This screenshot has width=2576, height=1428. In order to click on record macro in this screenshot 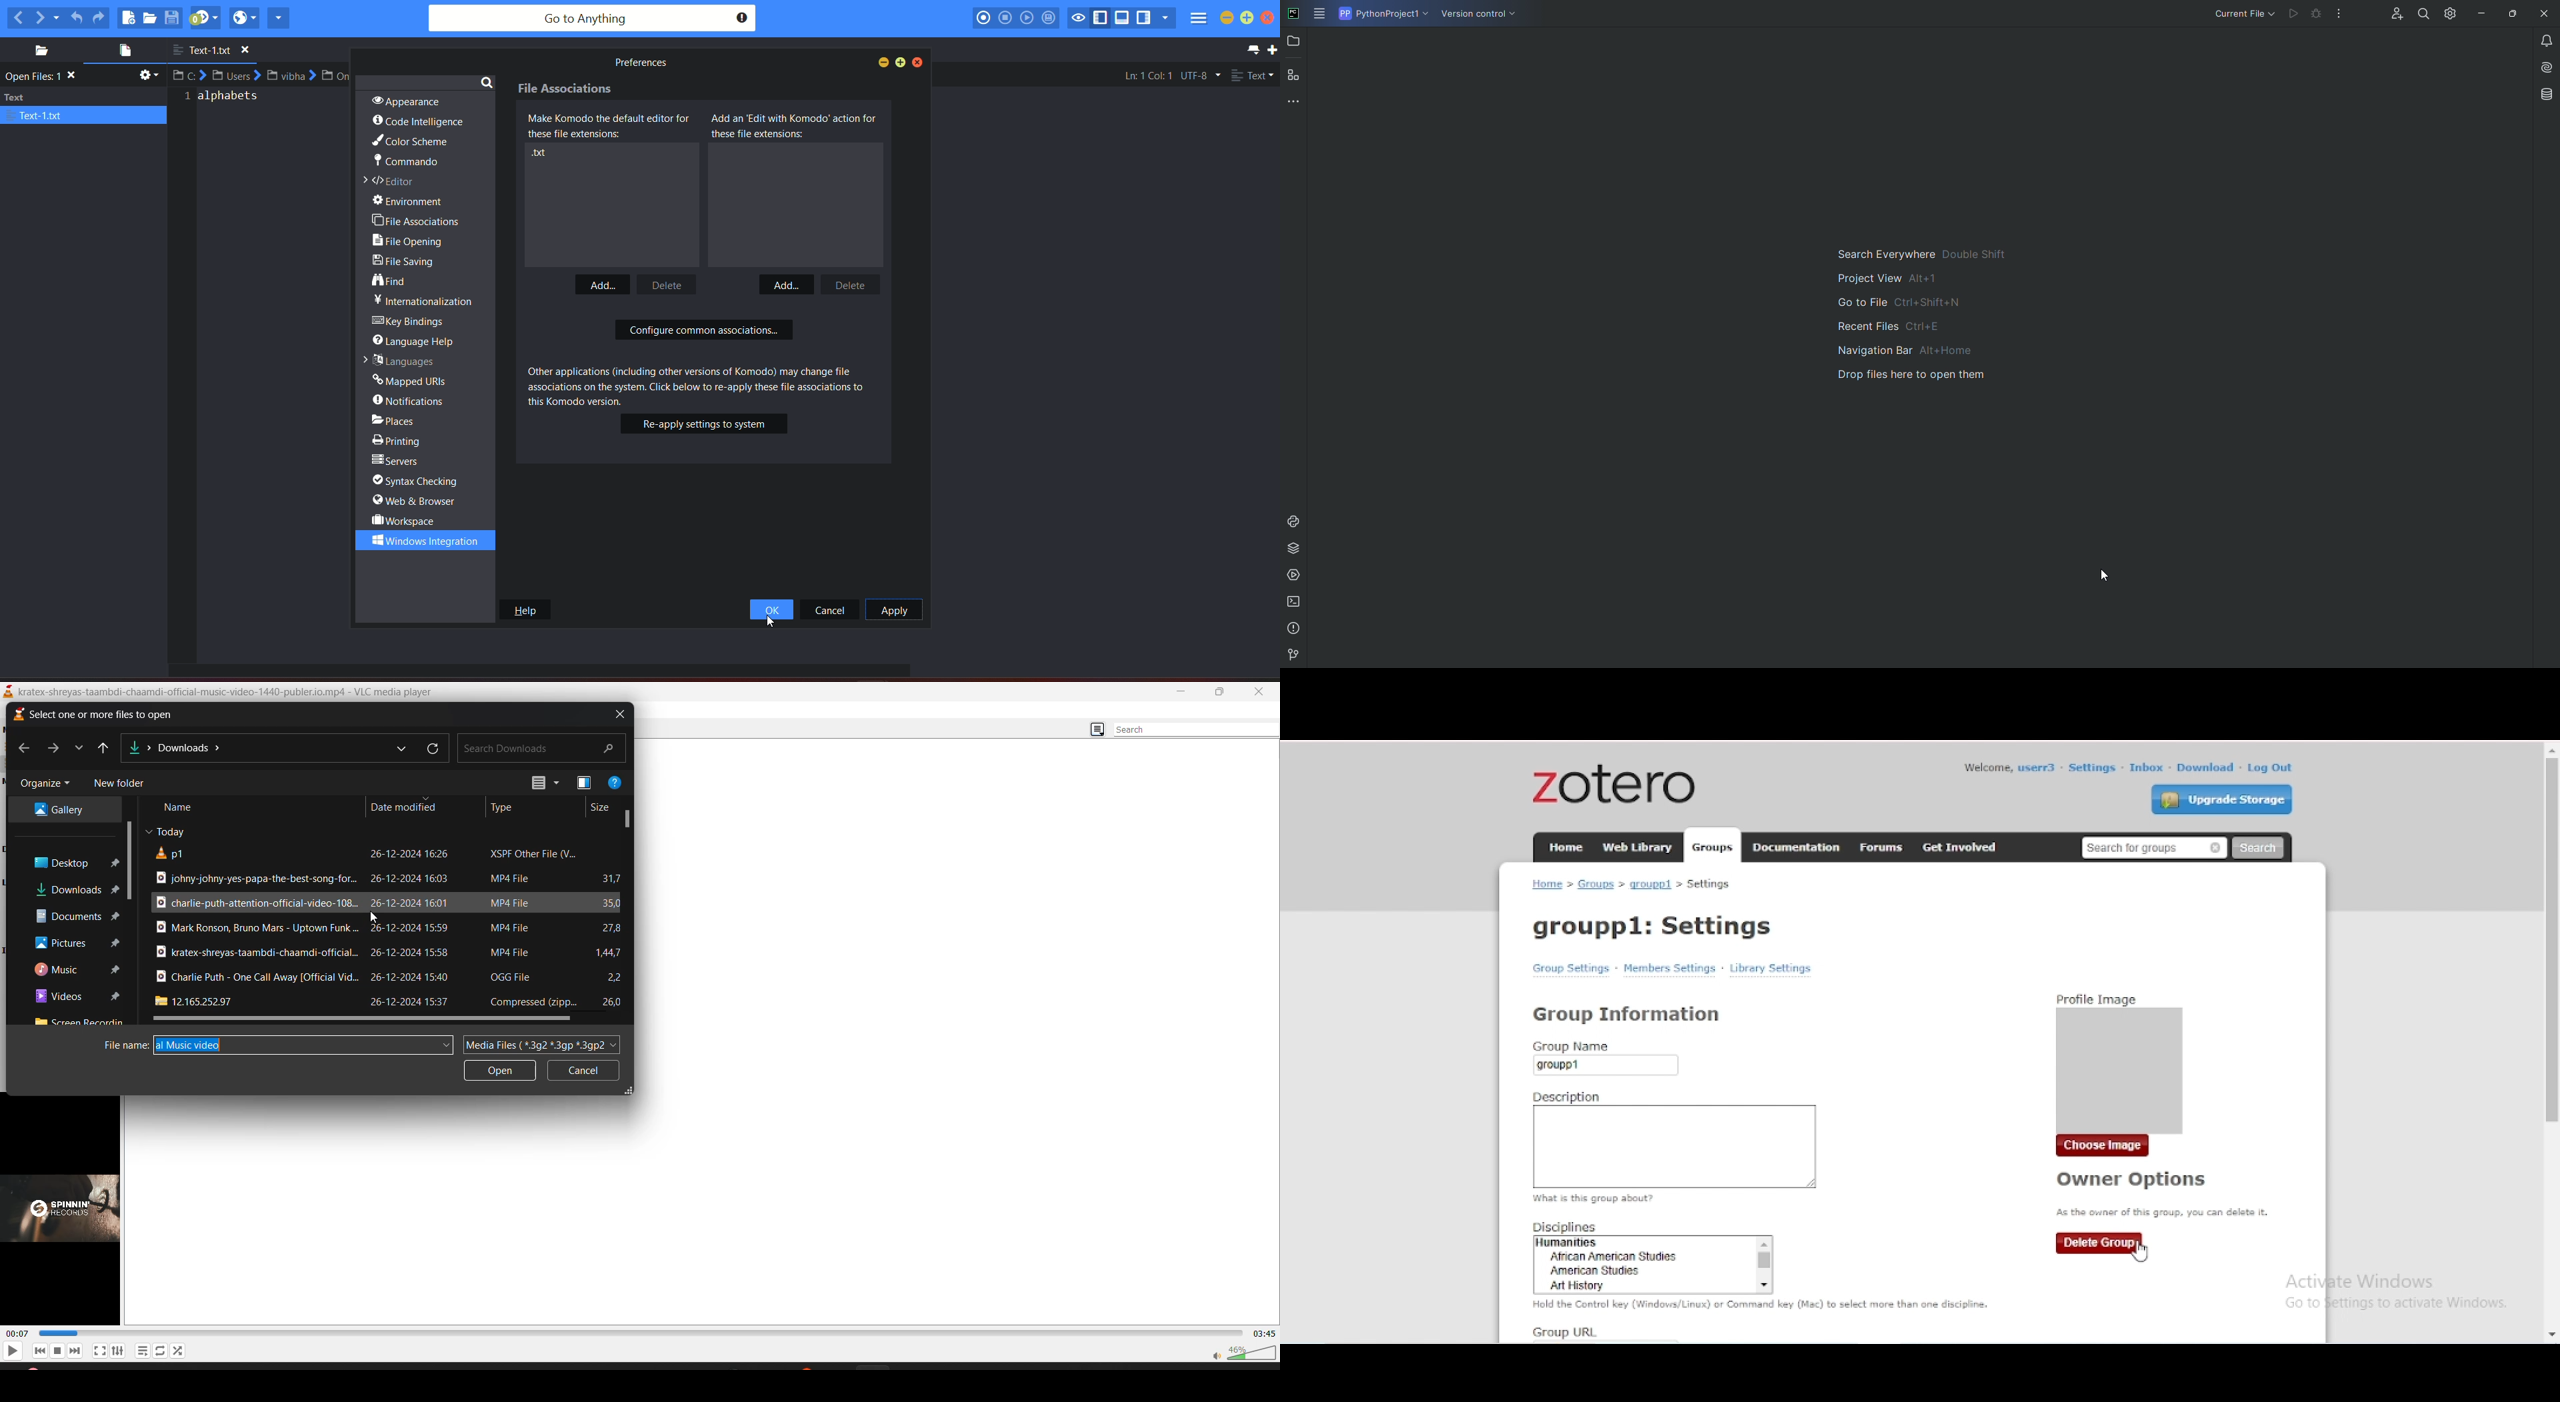, I will do `click(983, 17)`.